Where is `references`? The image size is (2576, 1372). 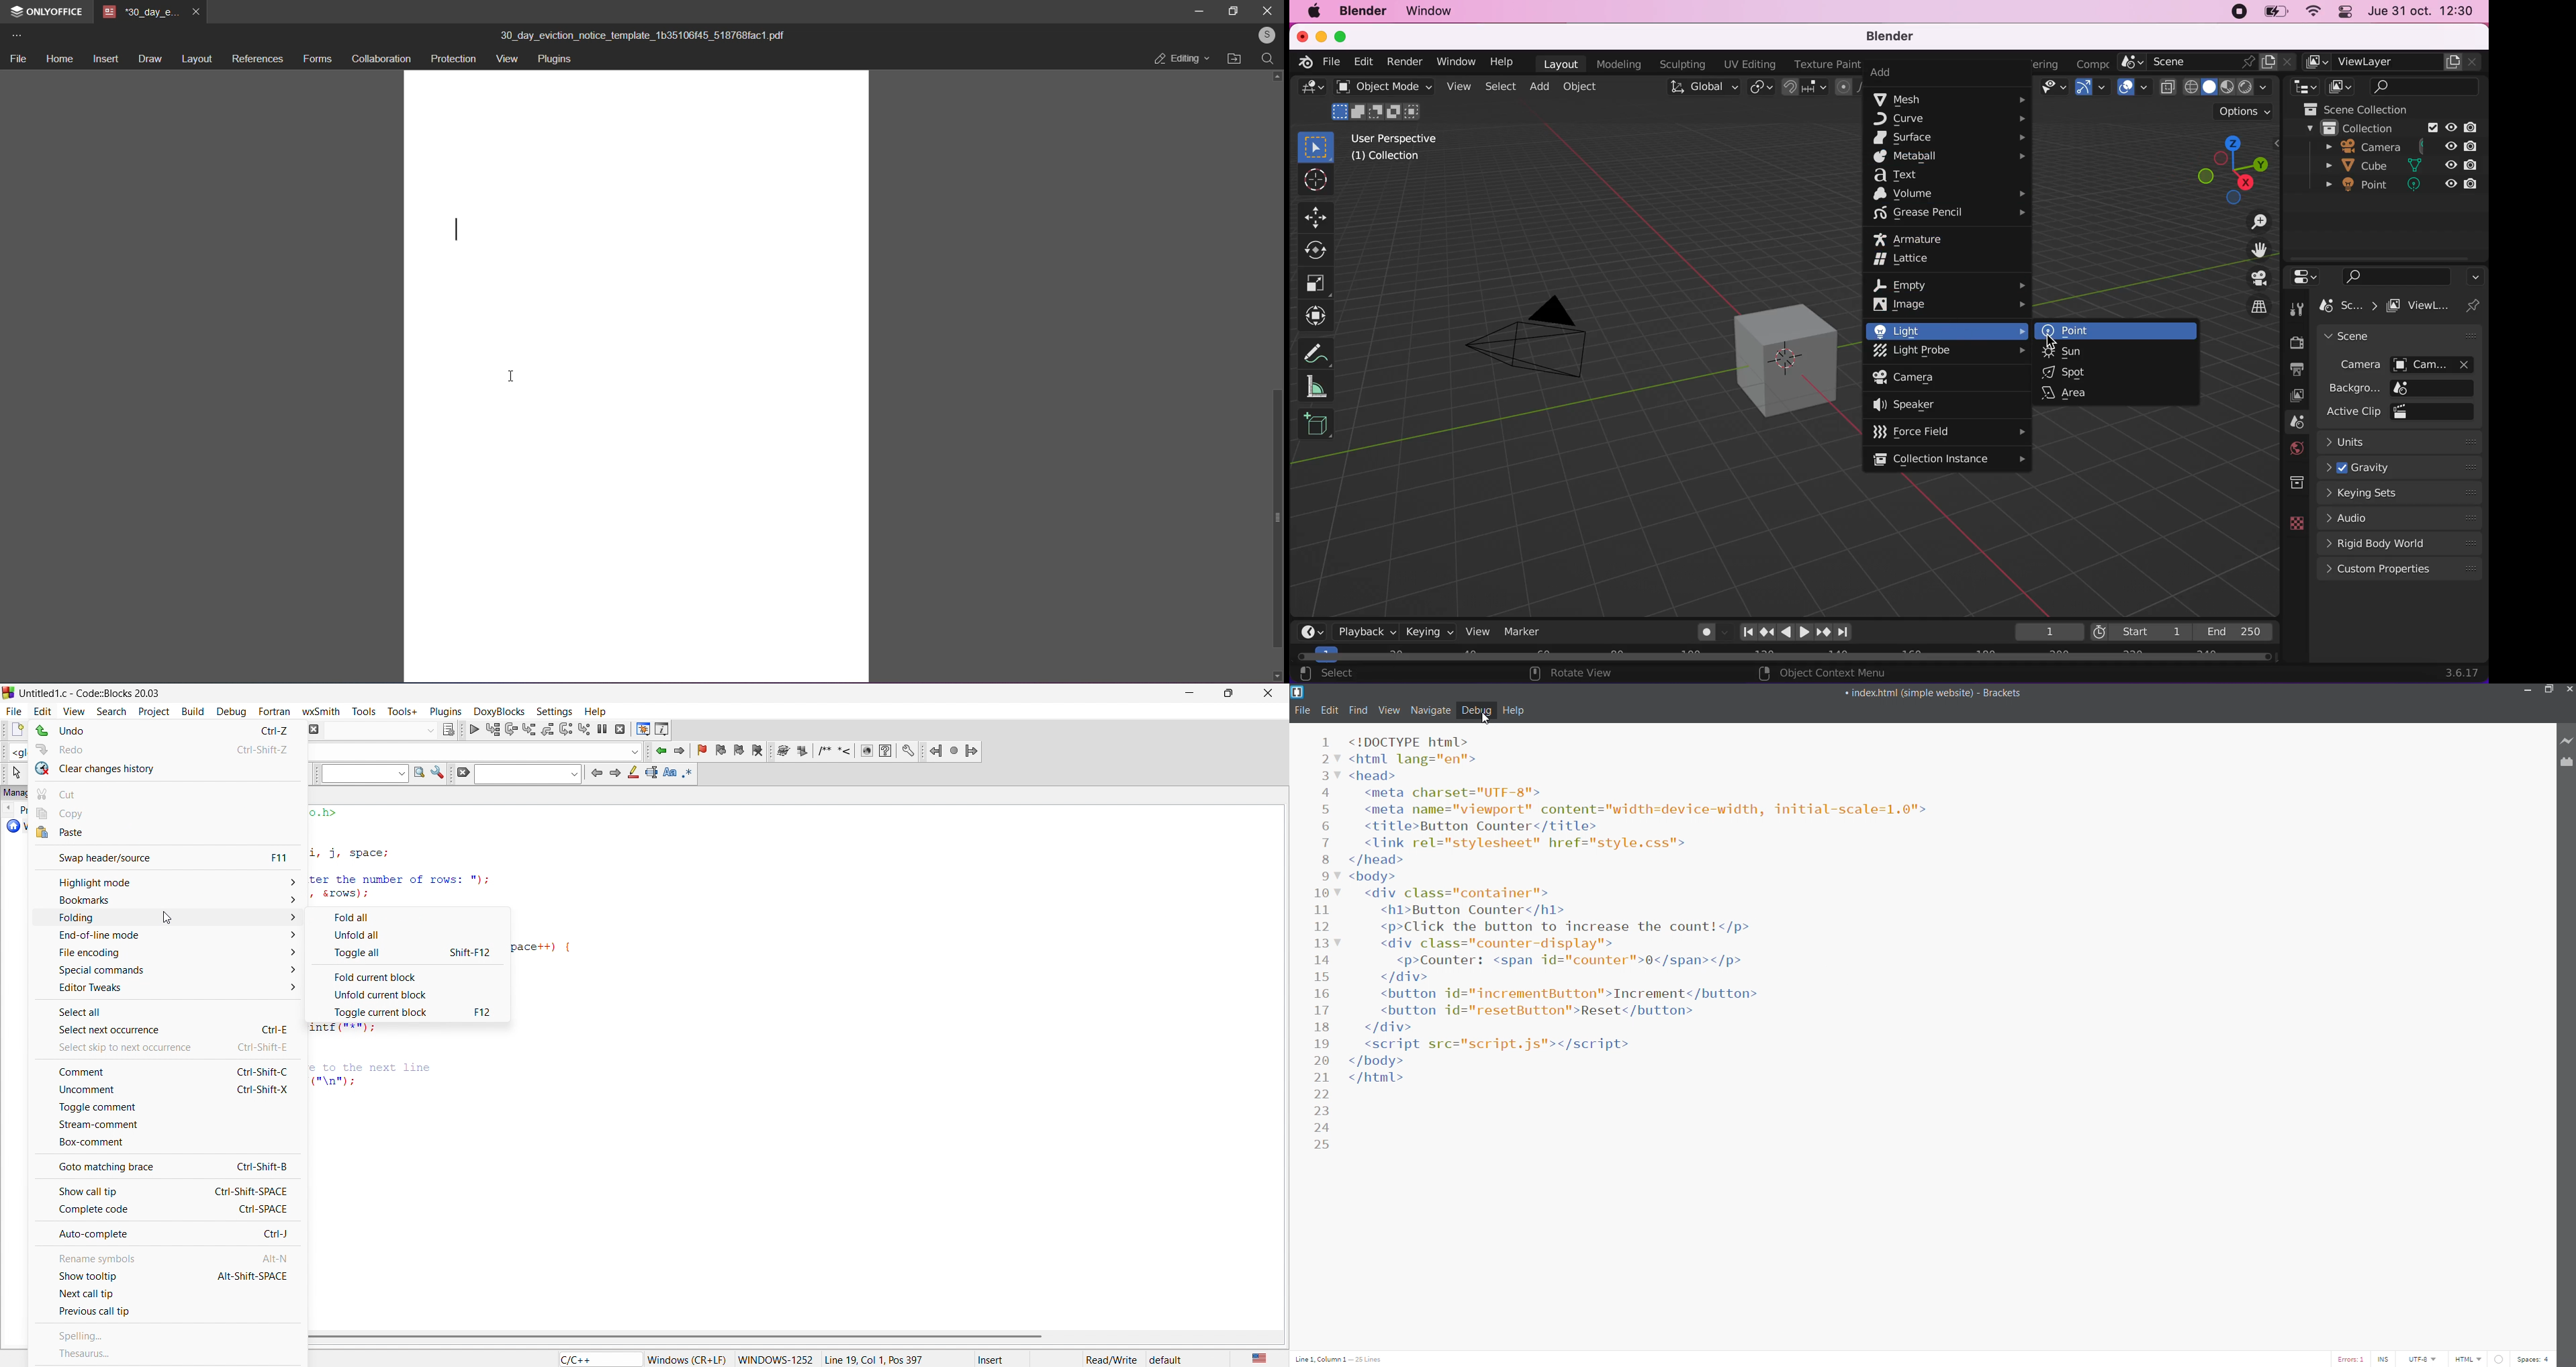
references is located at coordinates (257, 60).